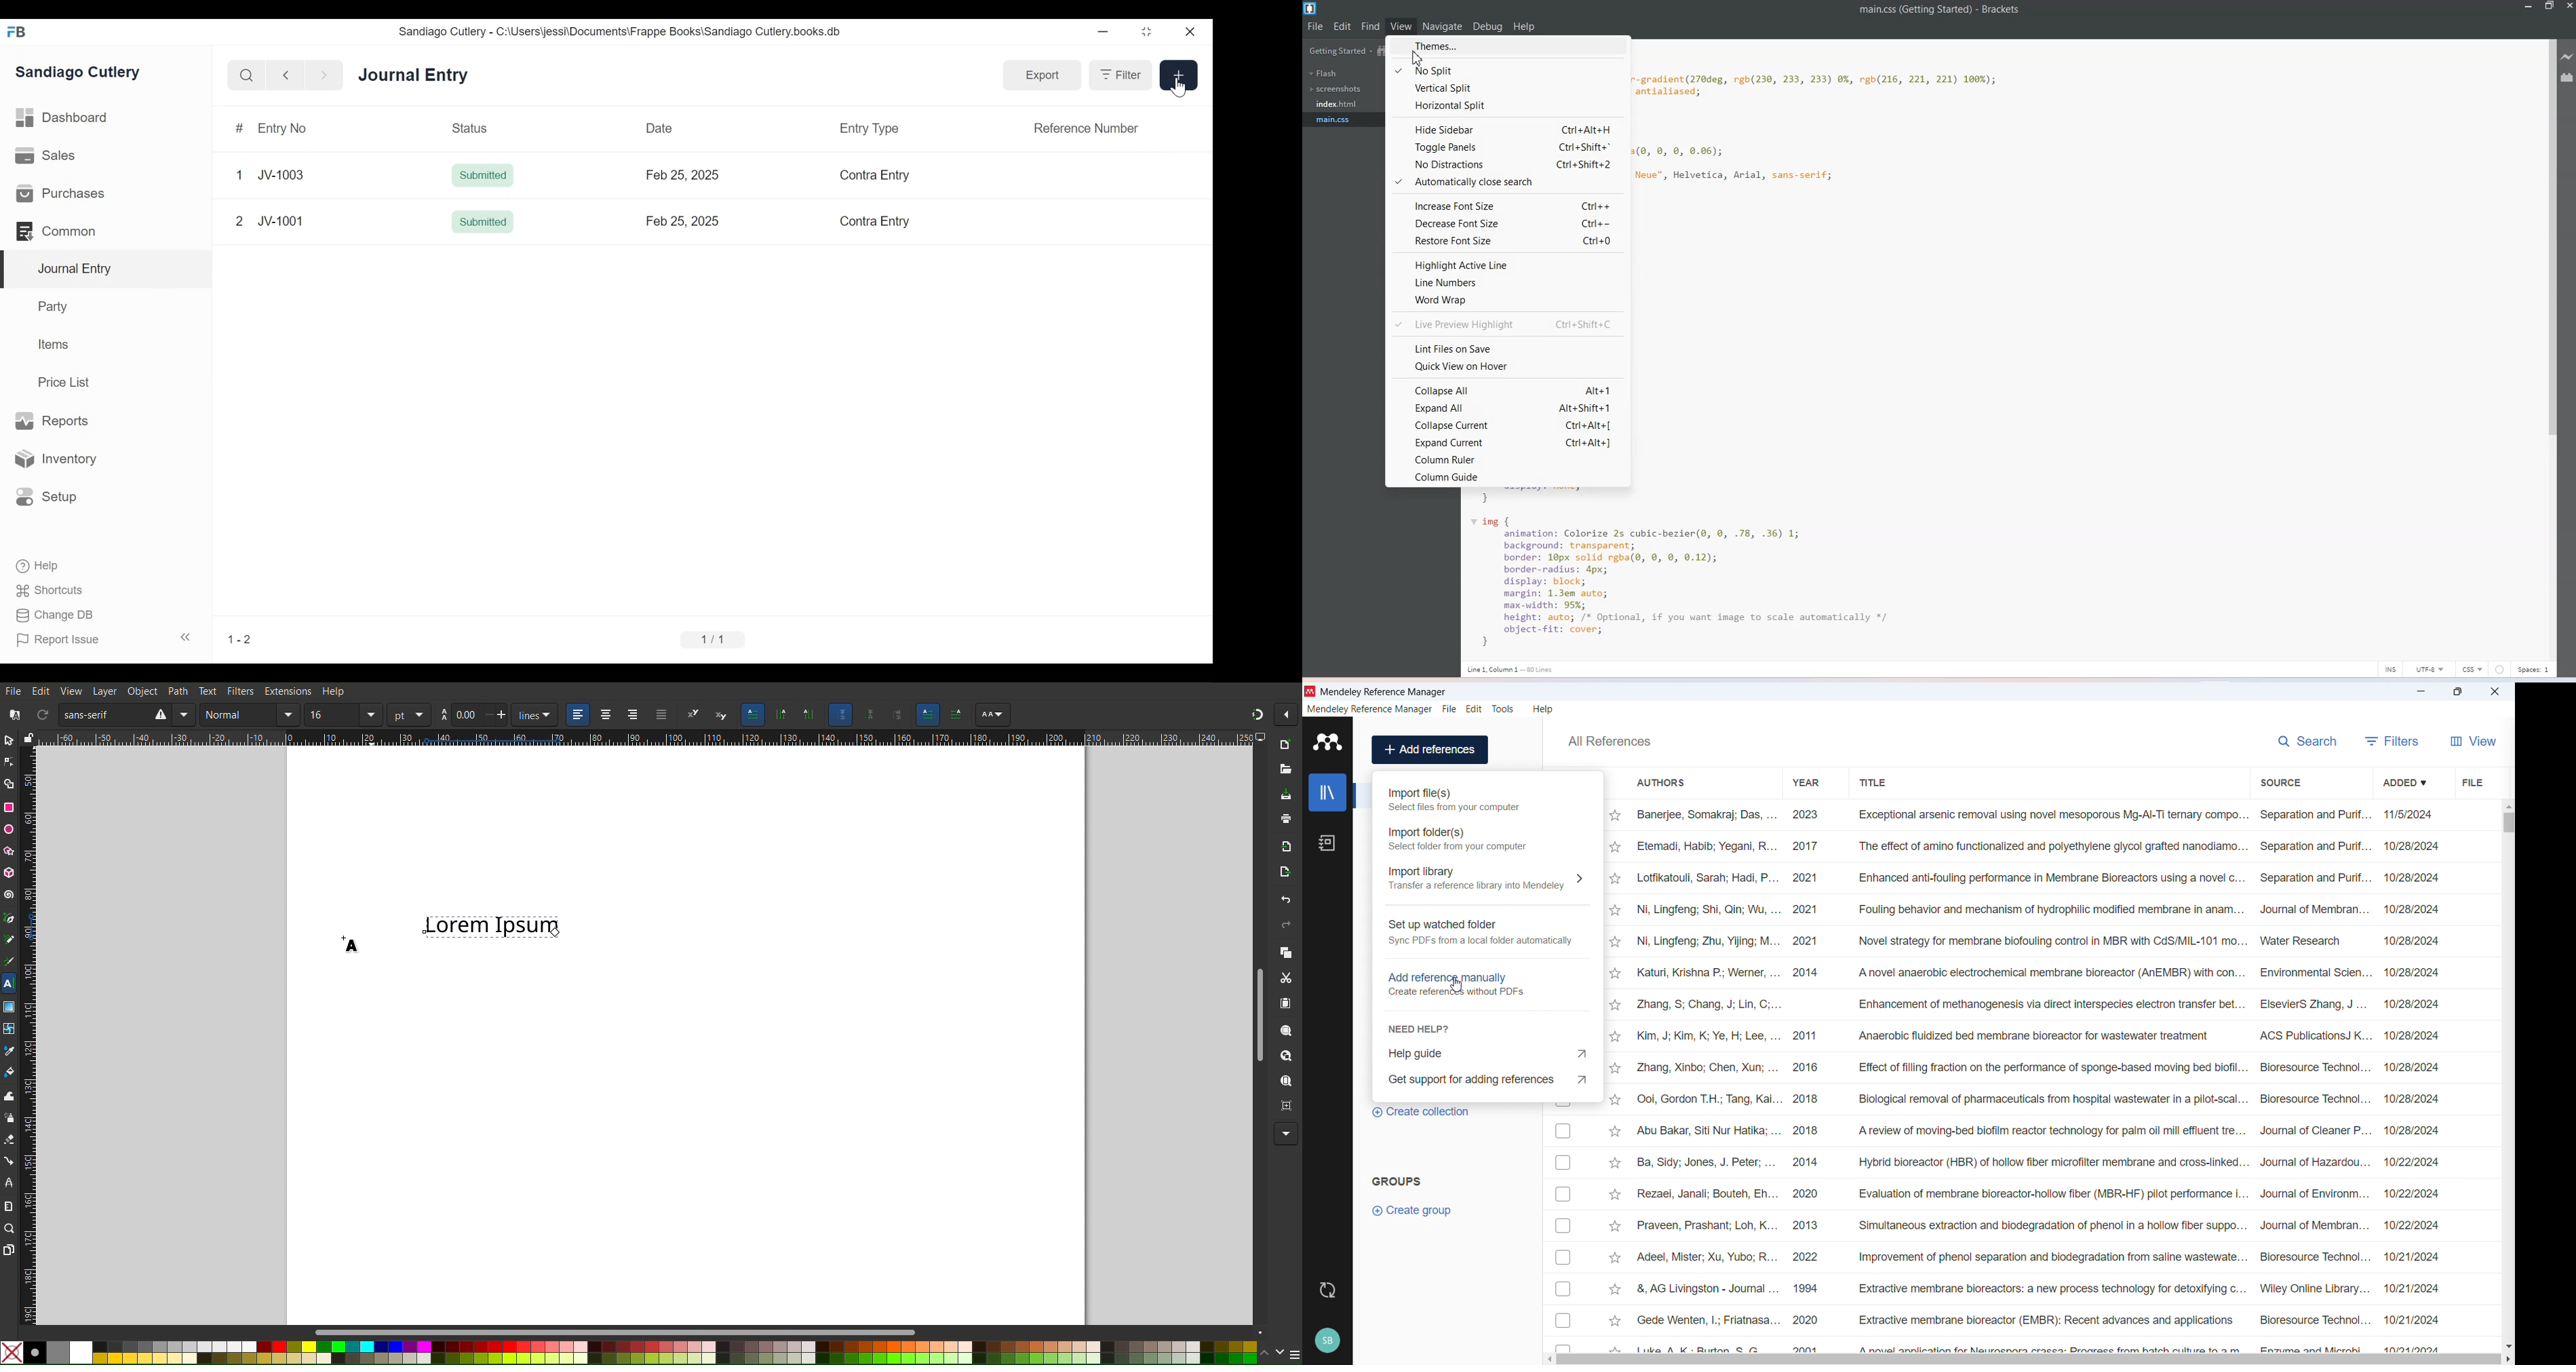  What do you see at coordinates (239, 640) in the screenshot?
I see `1-2` at bounding box center [239, 640].